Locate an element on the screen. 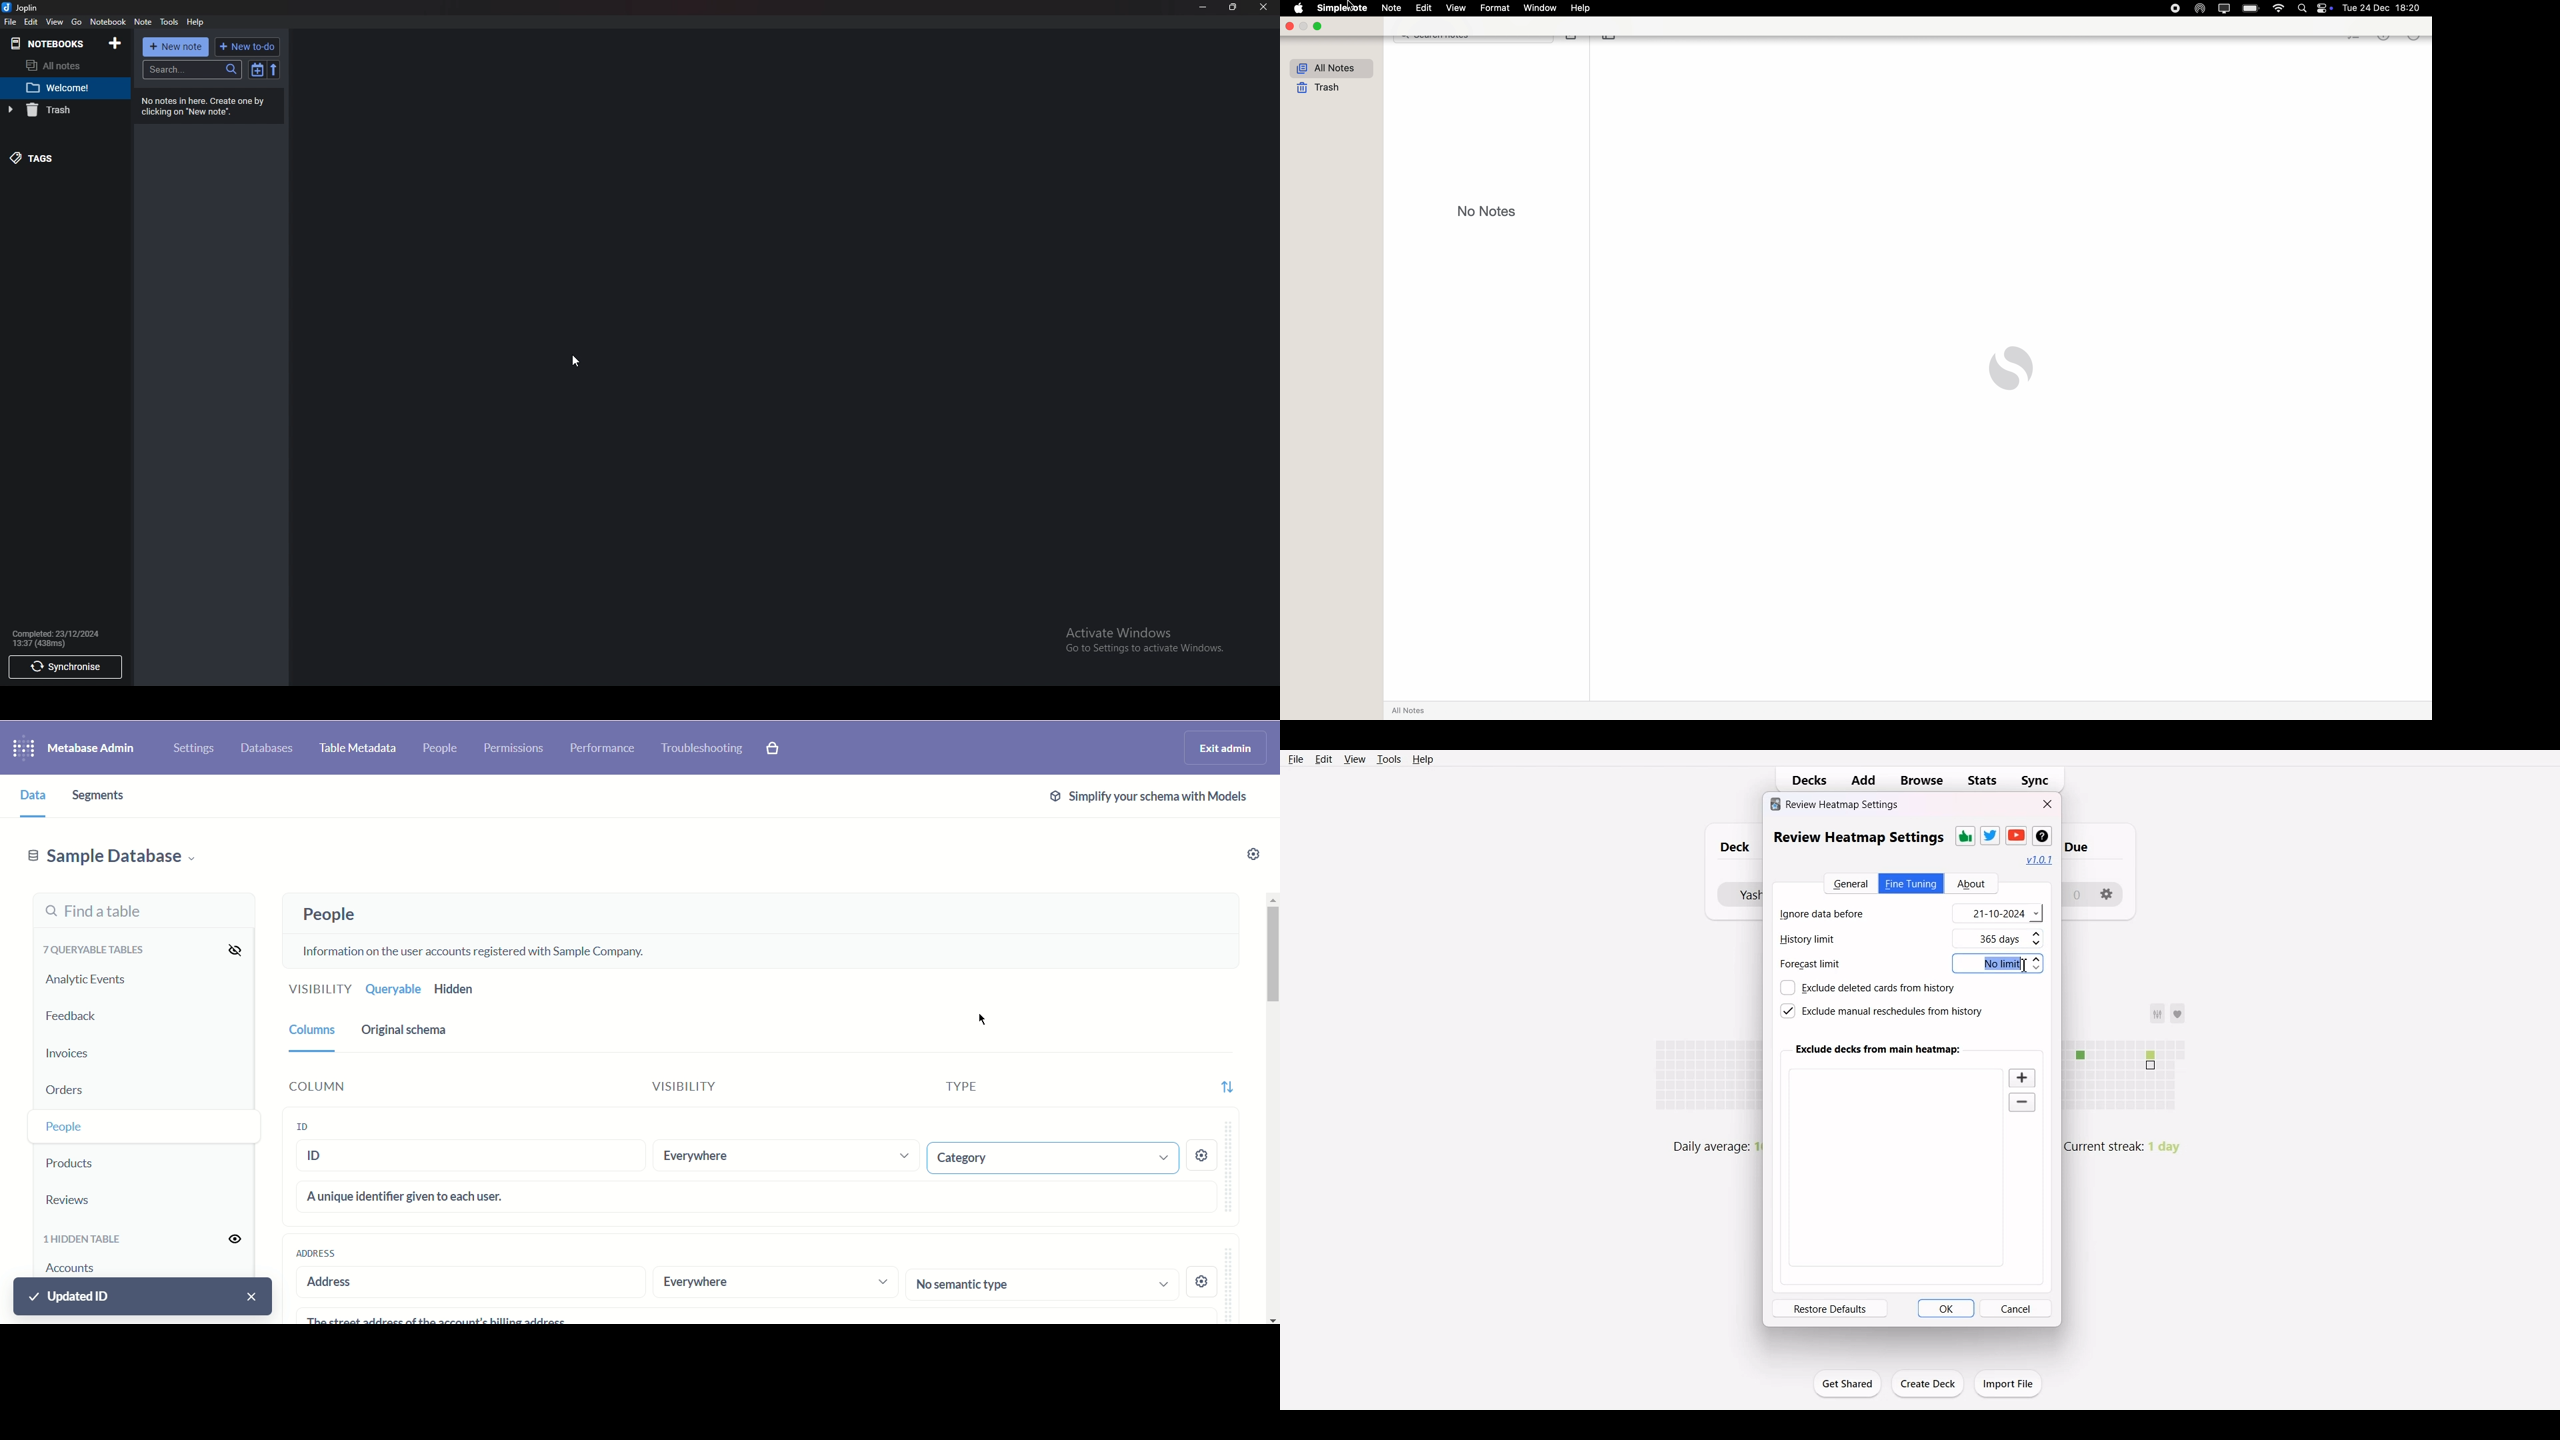 The width and height of the screenshot is (2576, 1456). Hide is located at coordinates (227, 1127).